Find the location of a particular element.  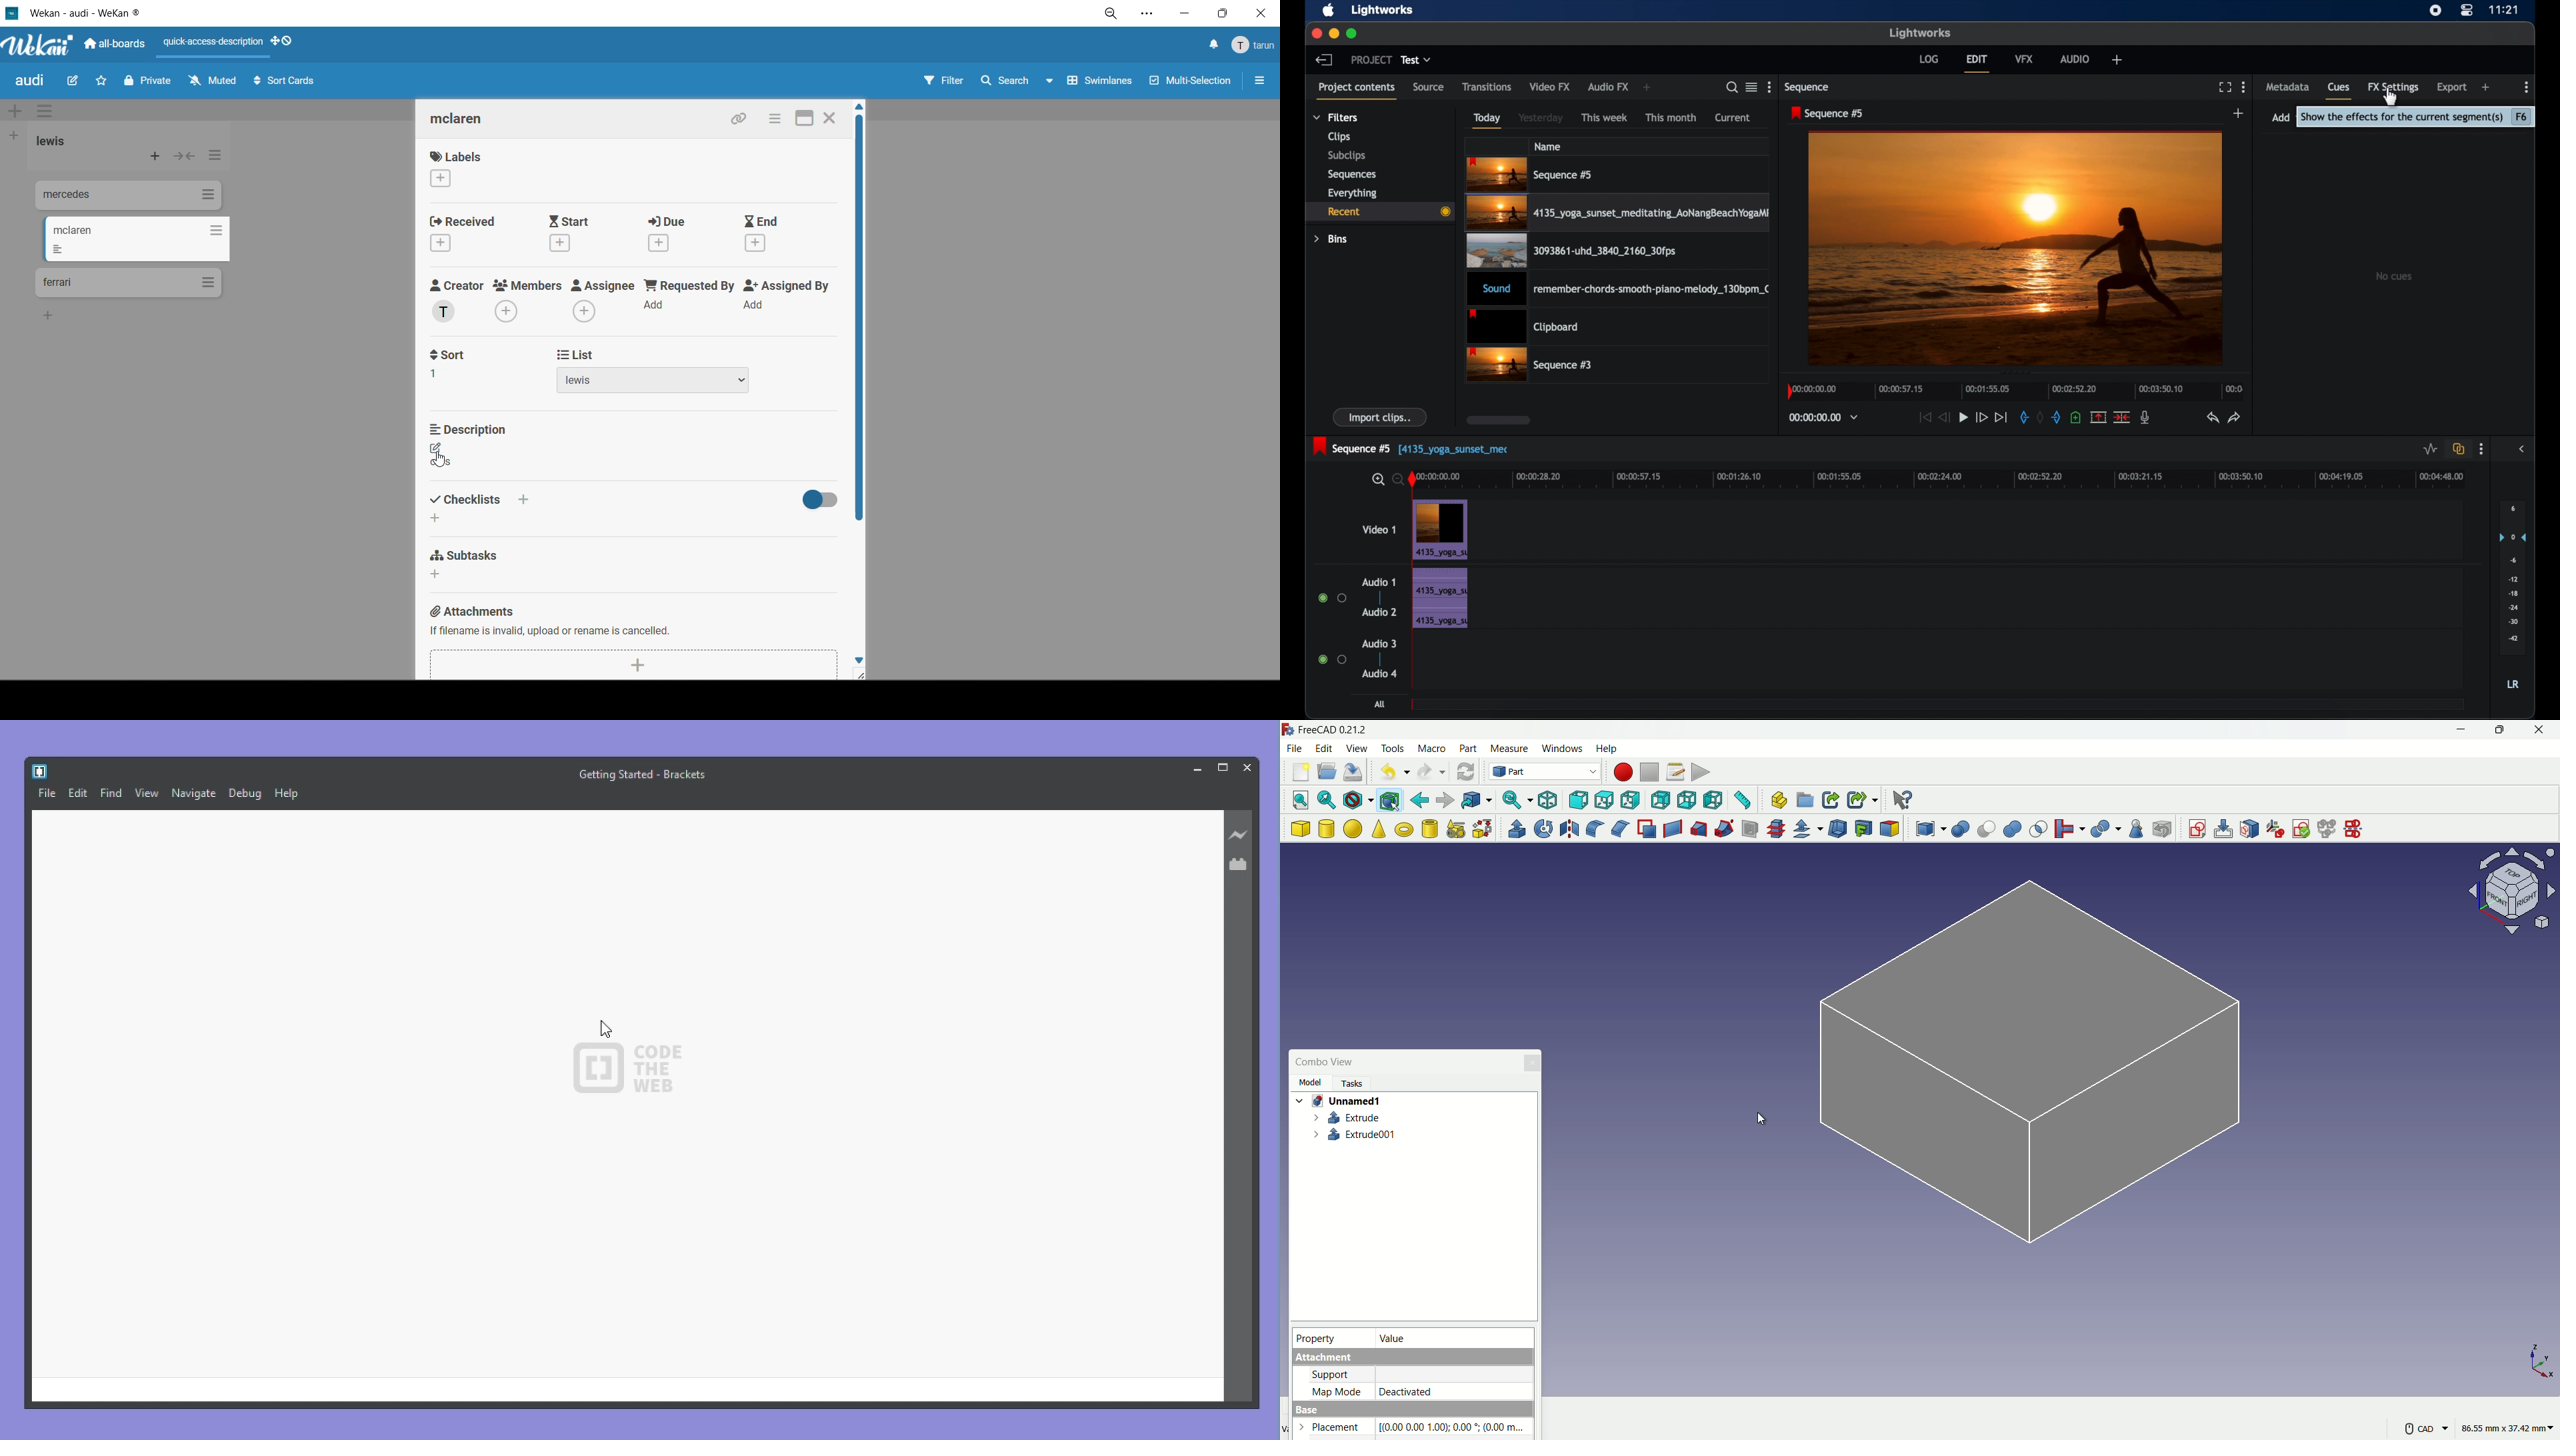

merge sketch is located at coordinates (2327, 828).